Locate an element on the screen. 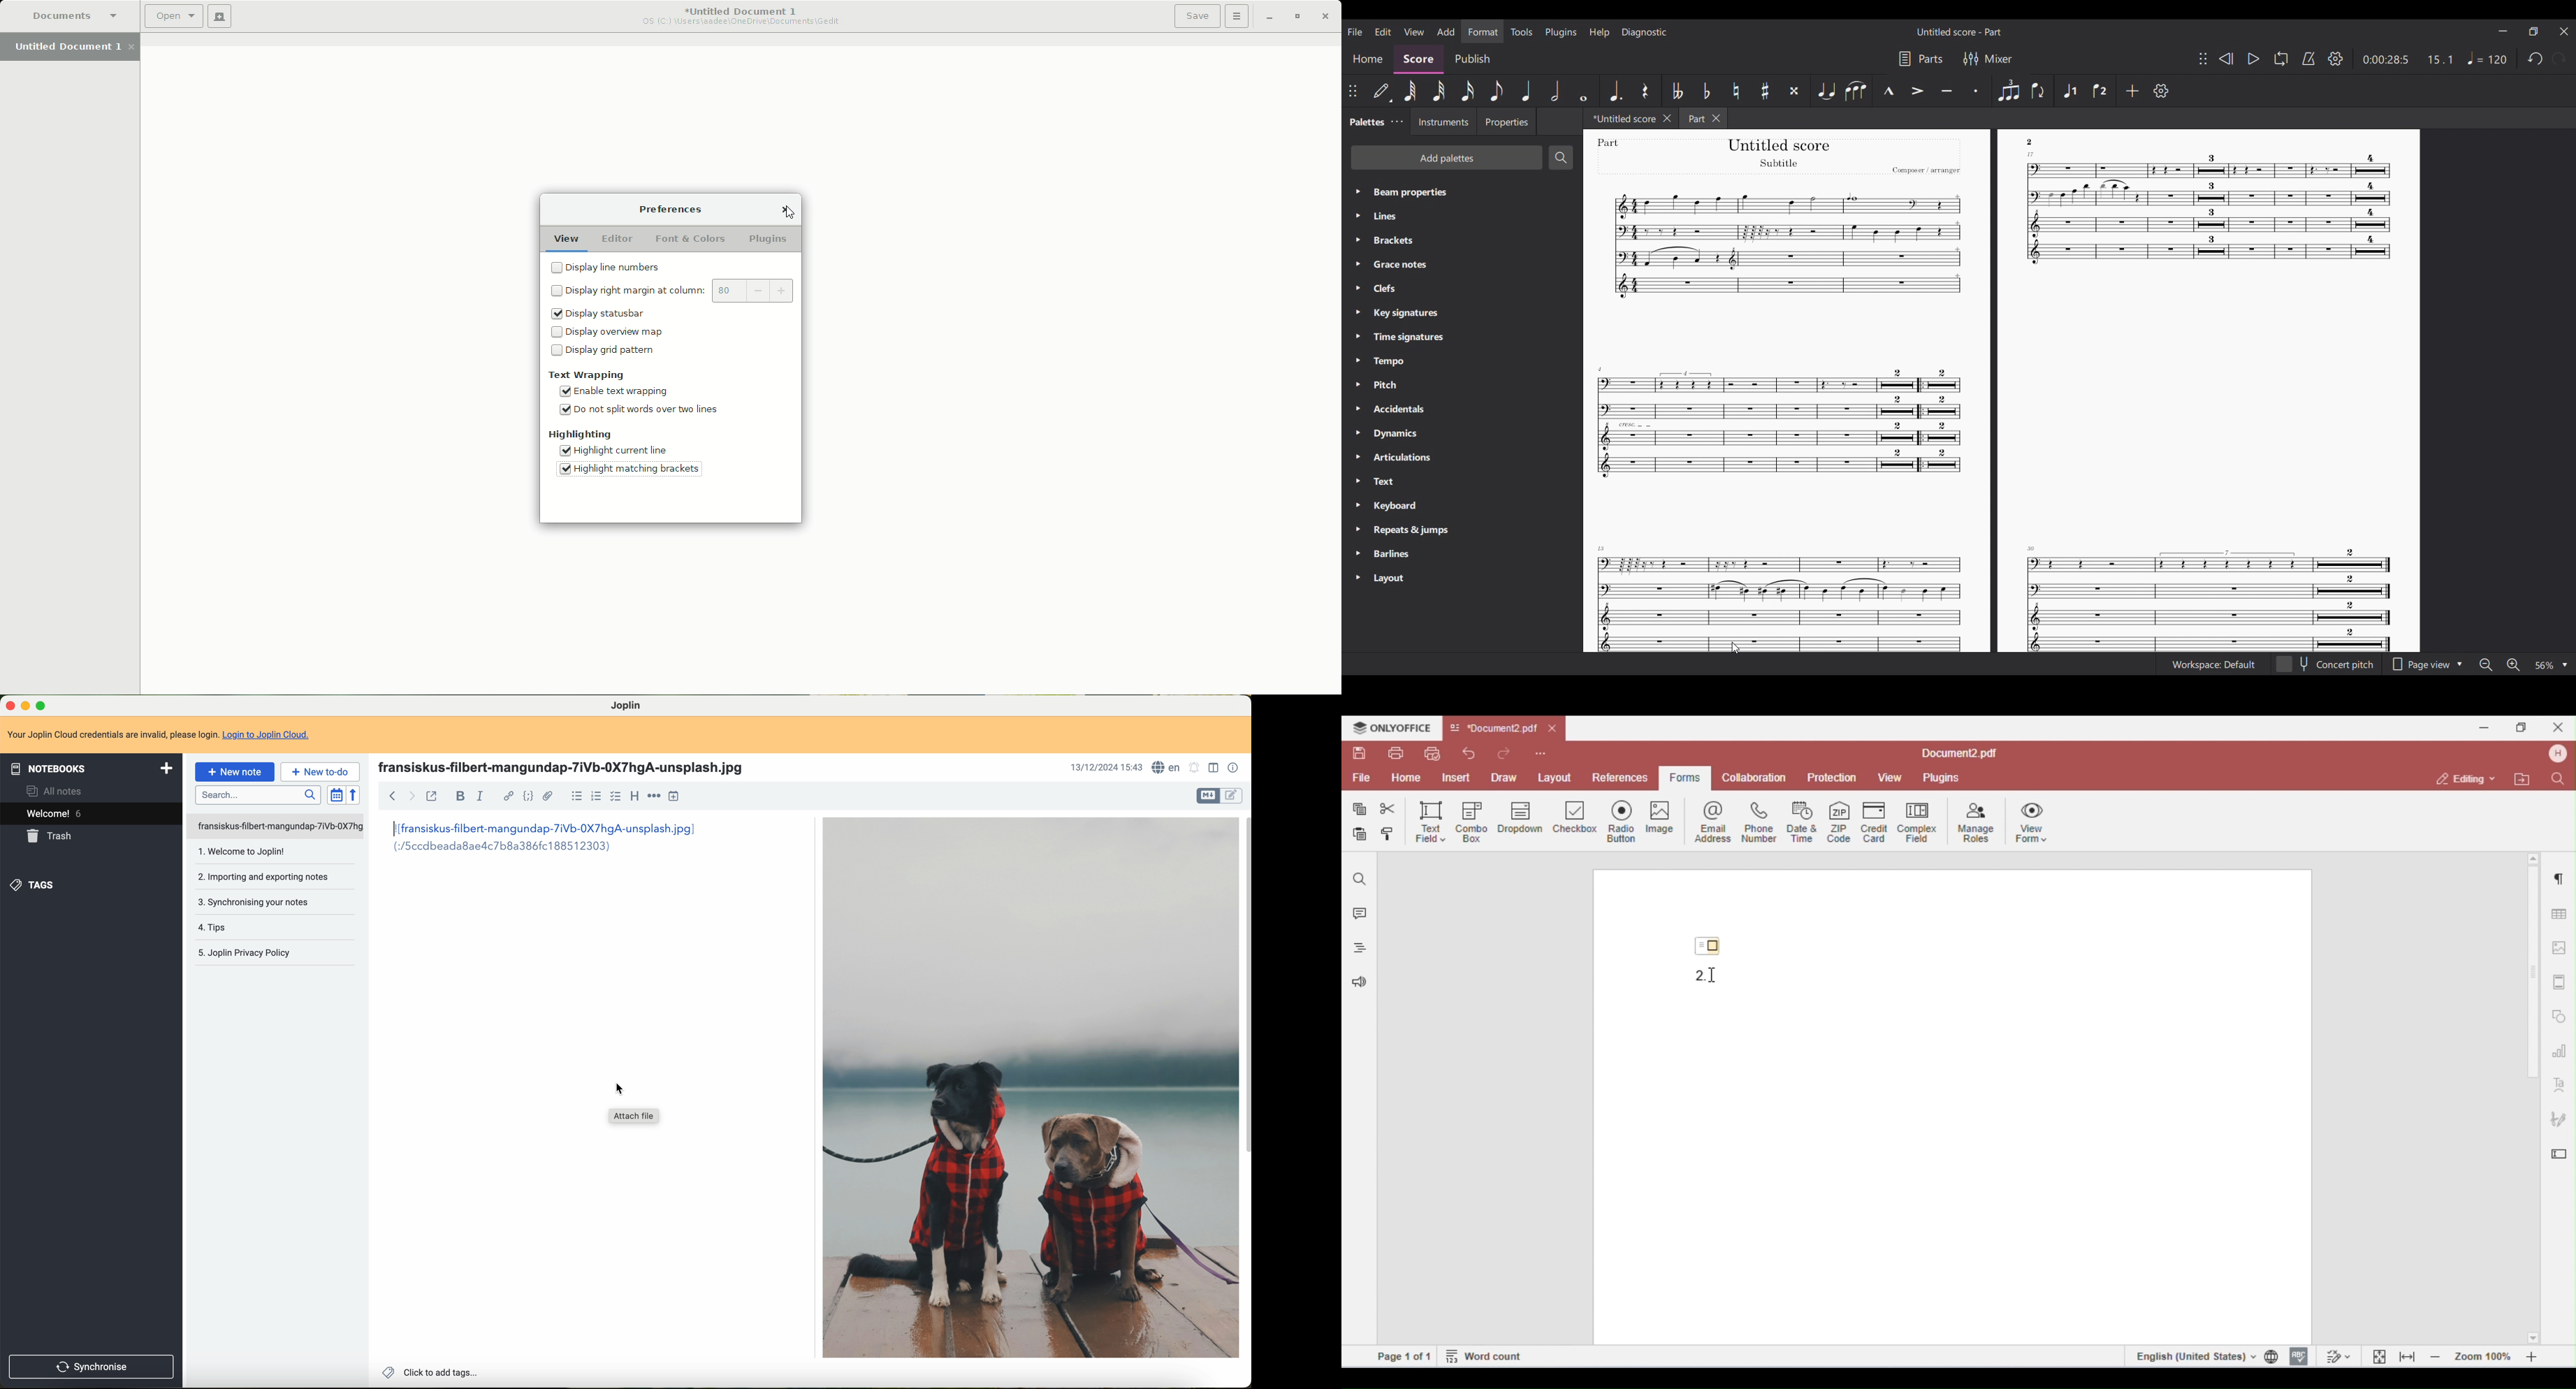  italic is located at coordinates (480, 796).